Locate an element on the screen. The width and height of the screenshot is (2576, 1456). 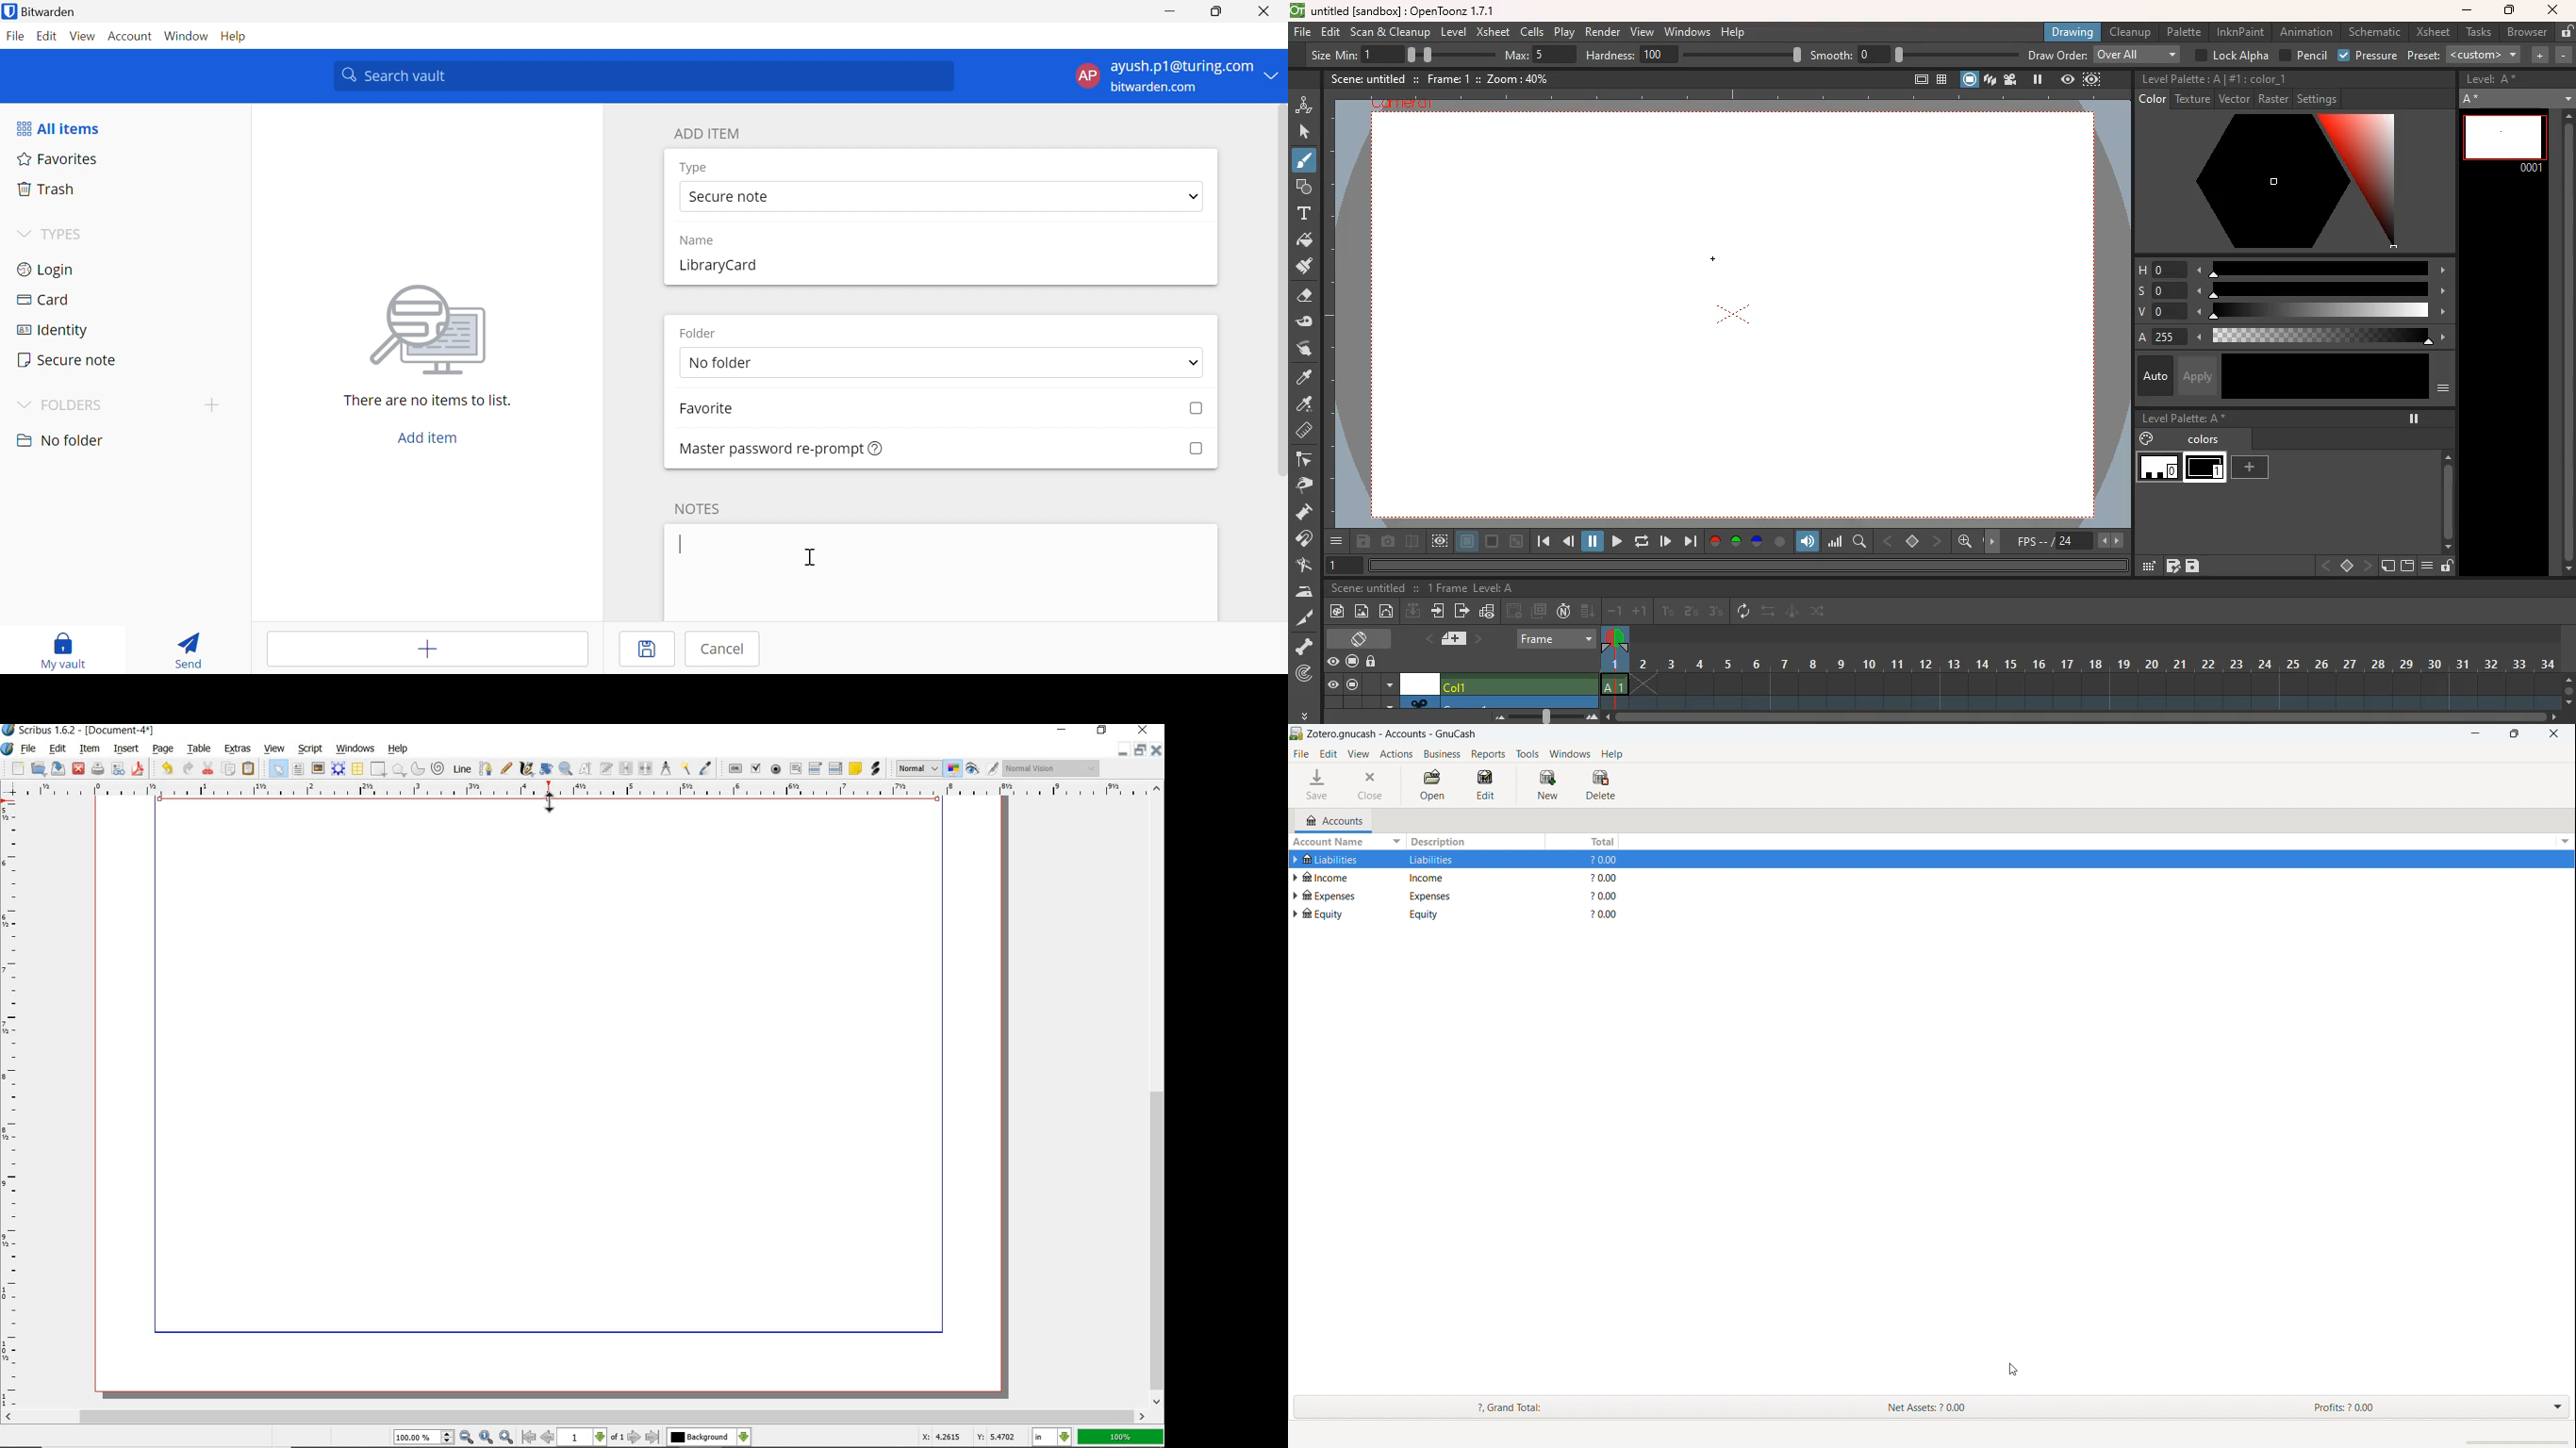
screen is located at coordinates (1968, 78).